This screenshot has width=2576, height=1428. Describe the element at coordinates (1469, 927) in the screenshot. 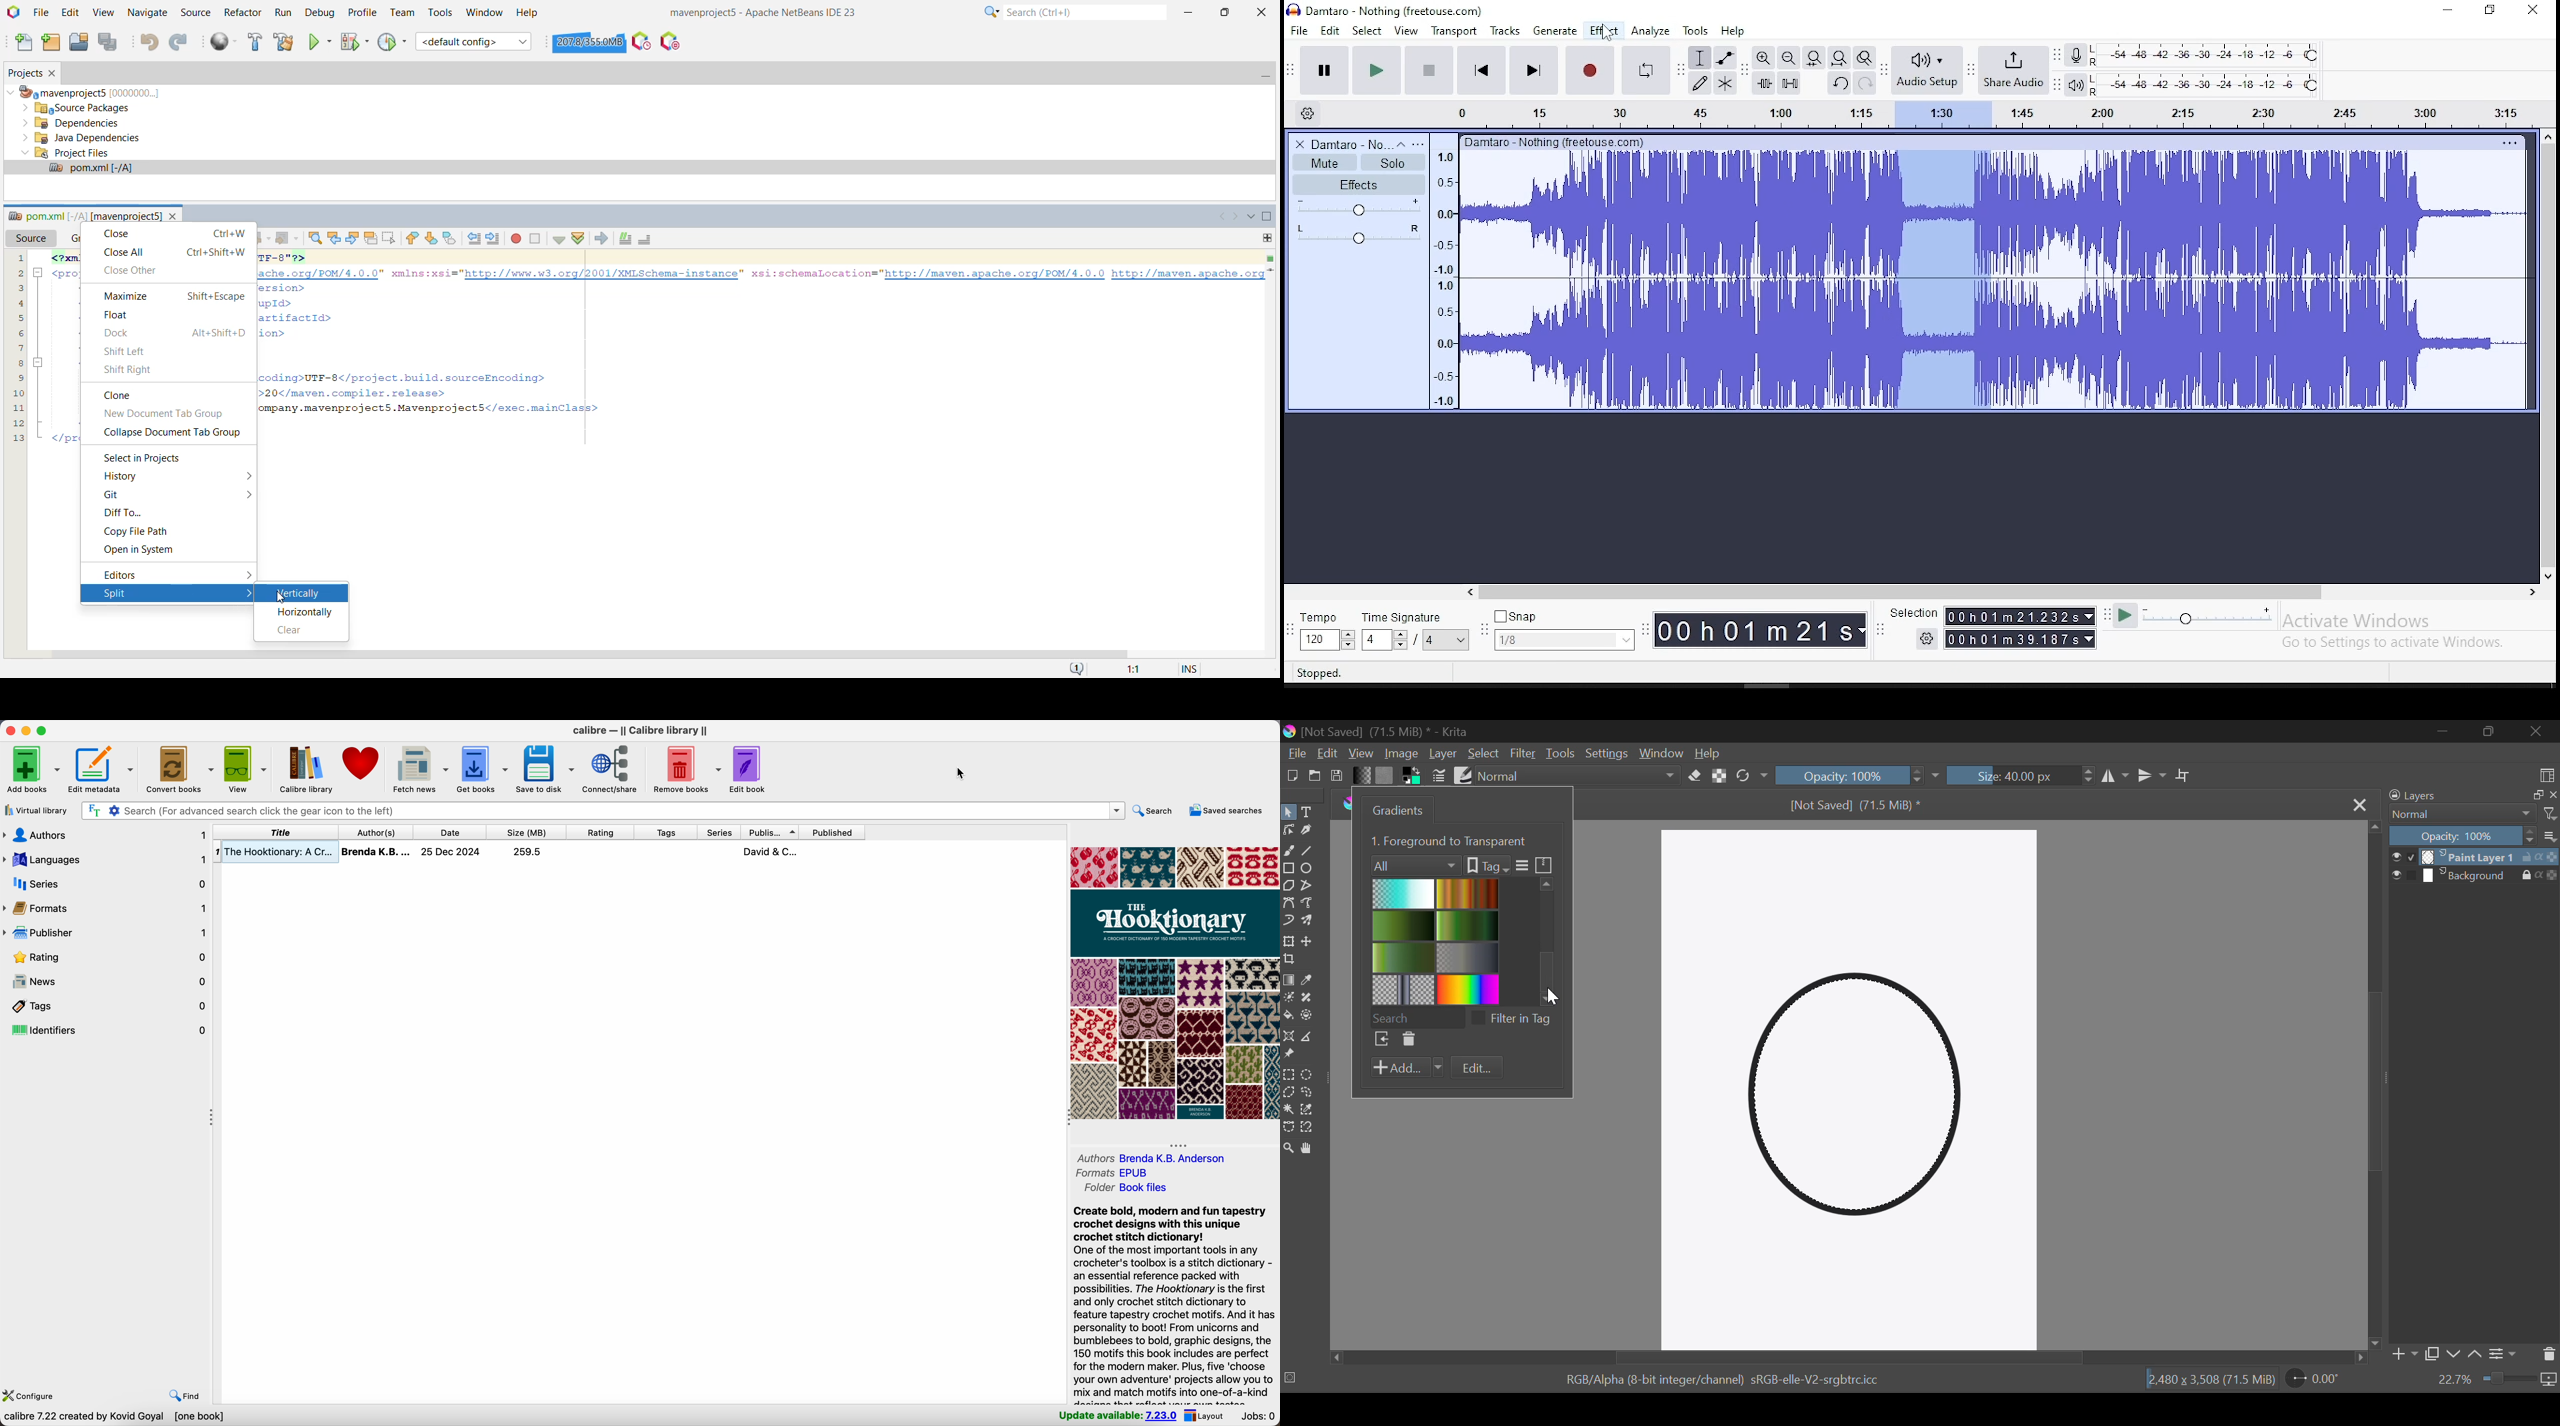

I see `Green gradient 1` at that location.